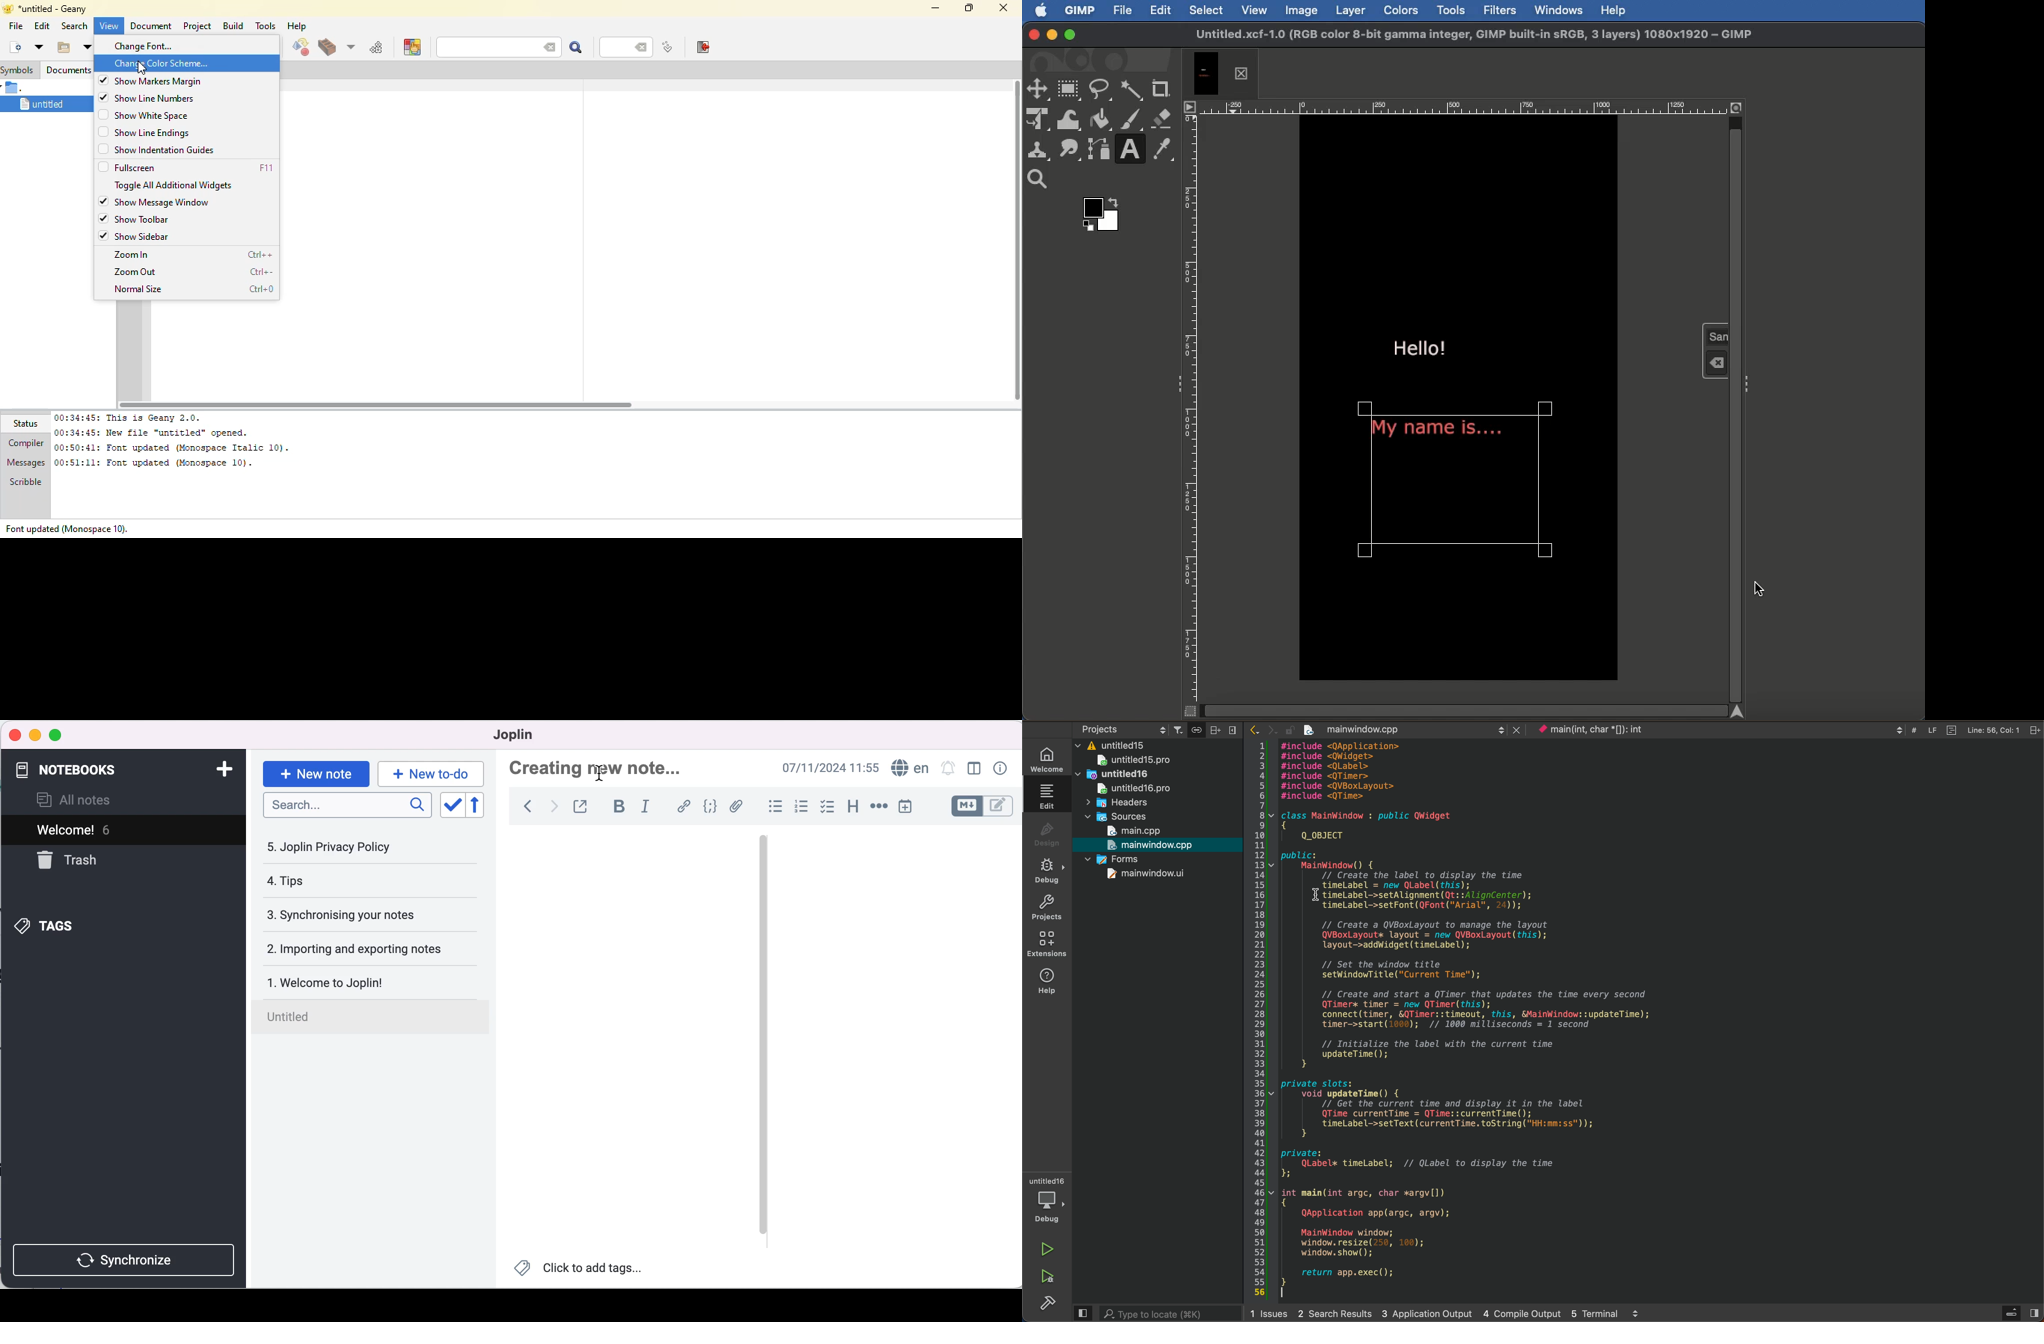  Describe the element at coordinates (346, 883) in the screenshot. I see `tips` at that location.